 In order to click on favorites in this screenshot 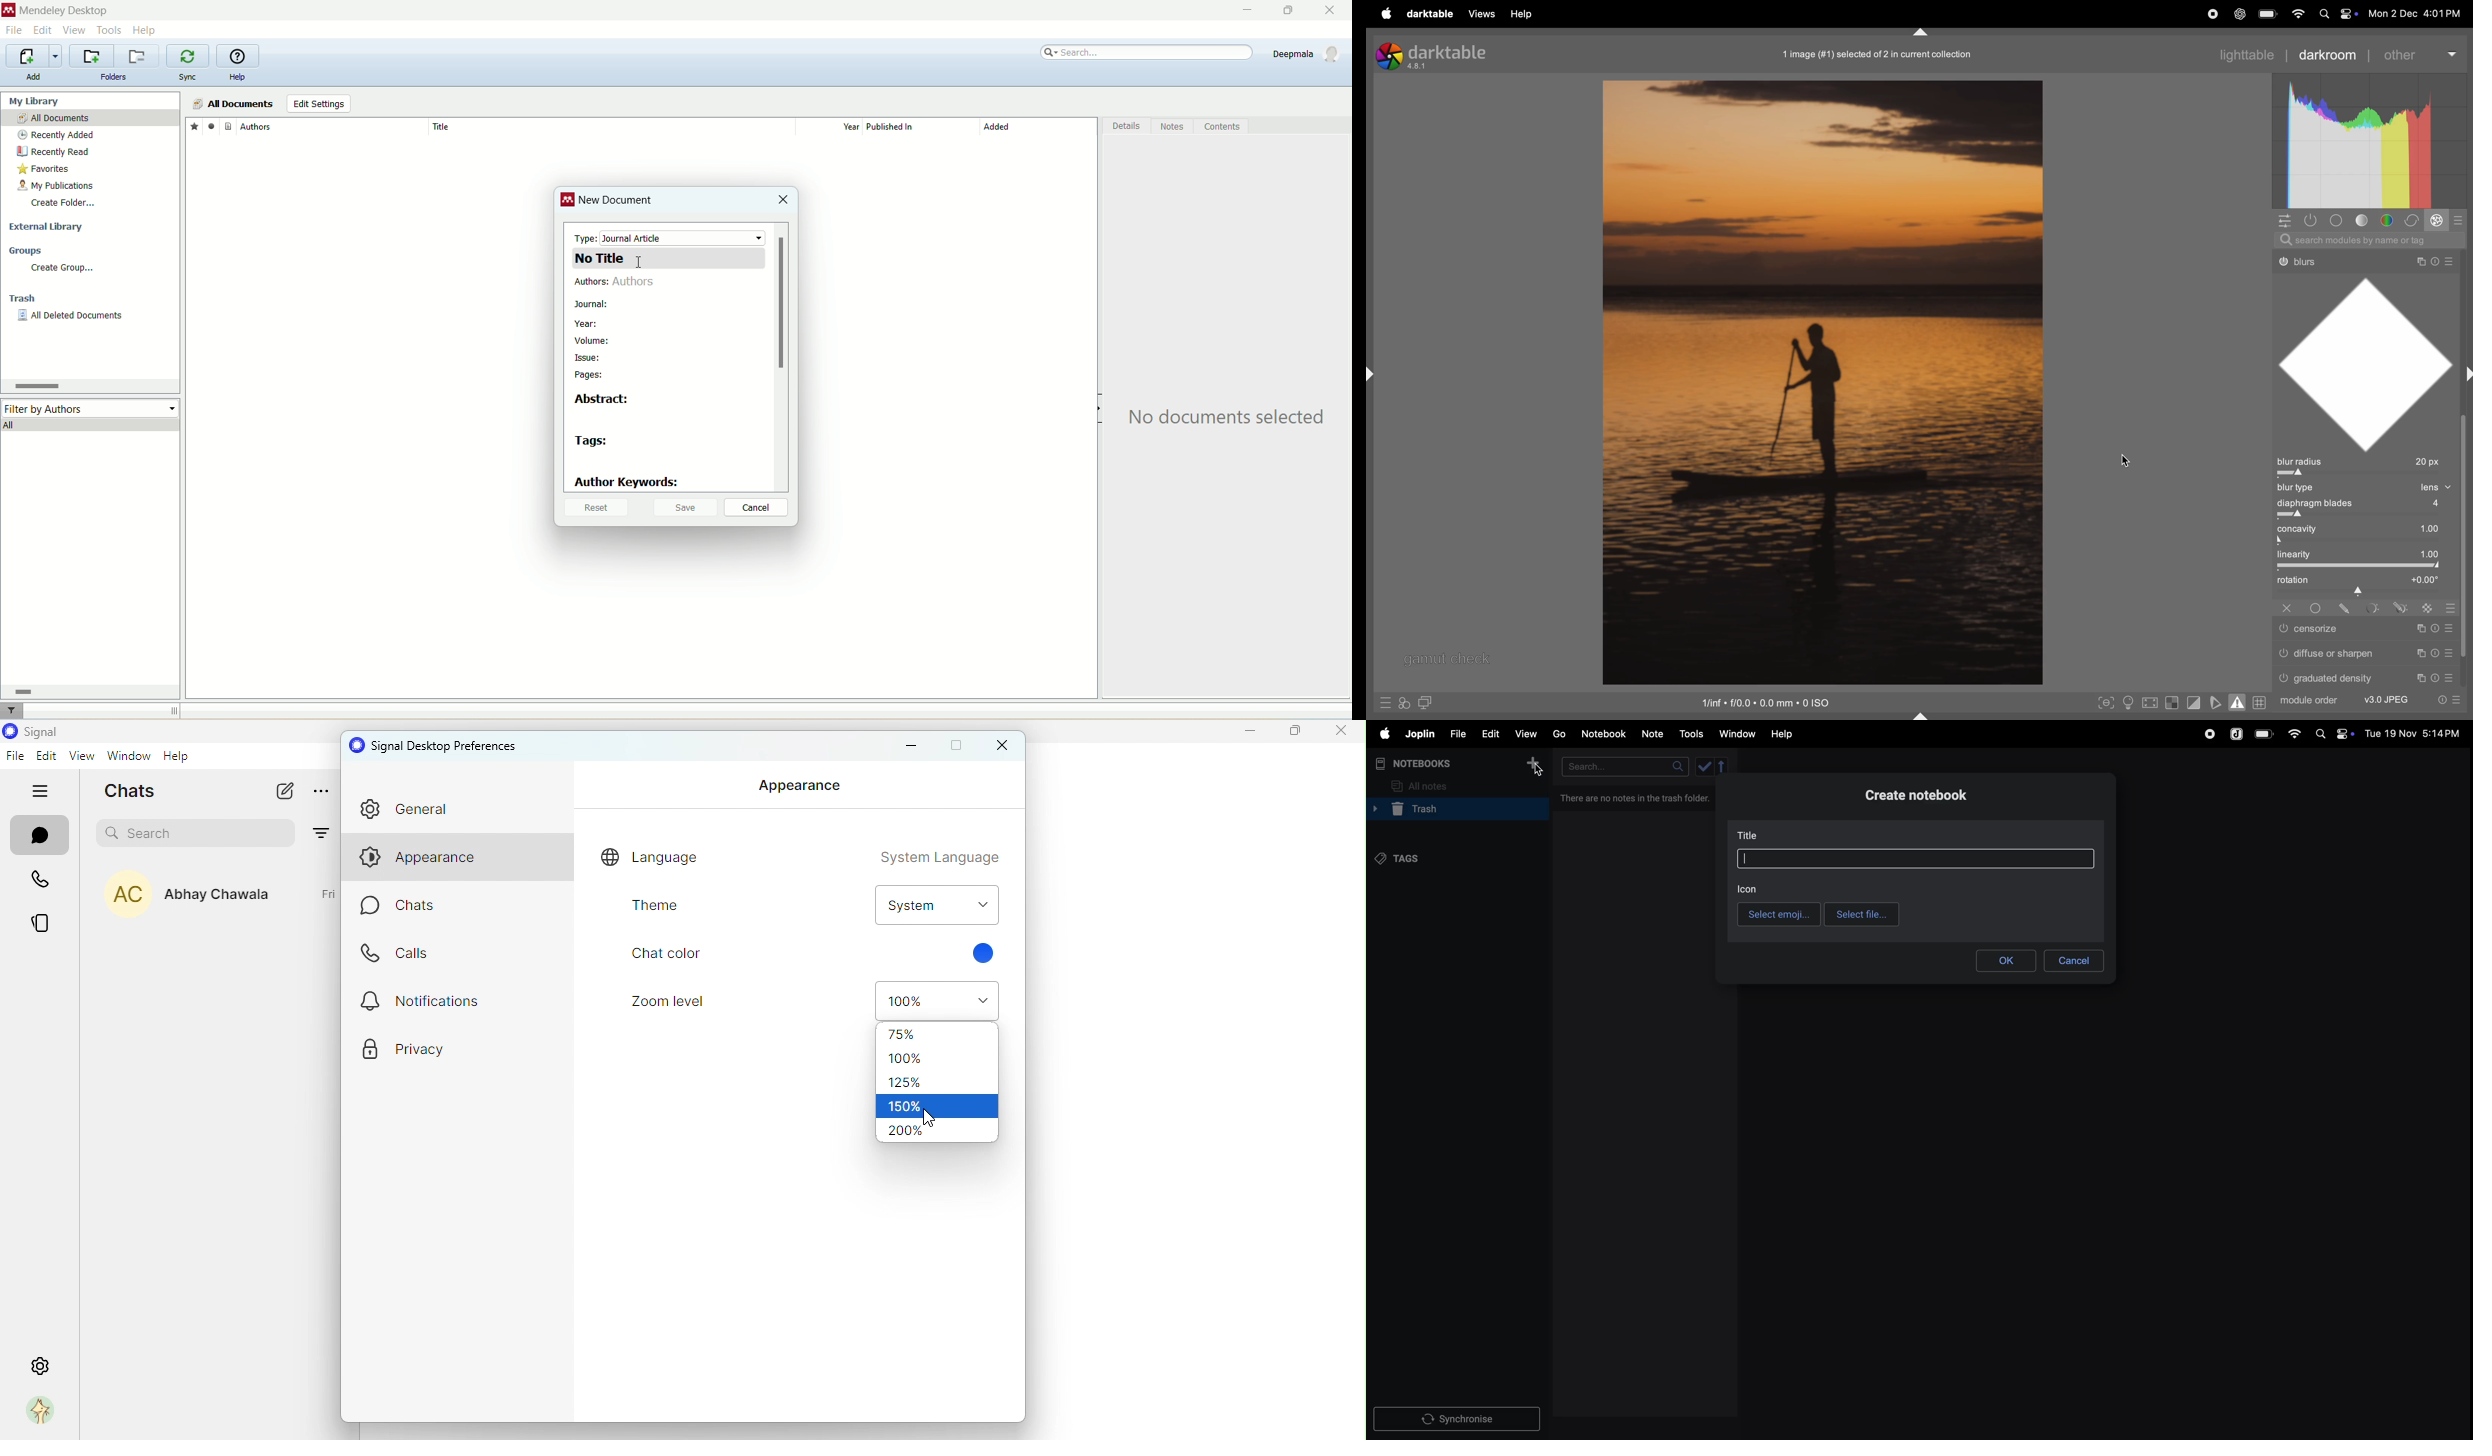, I will do `click(194, 125)`.